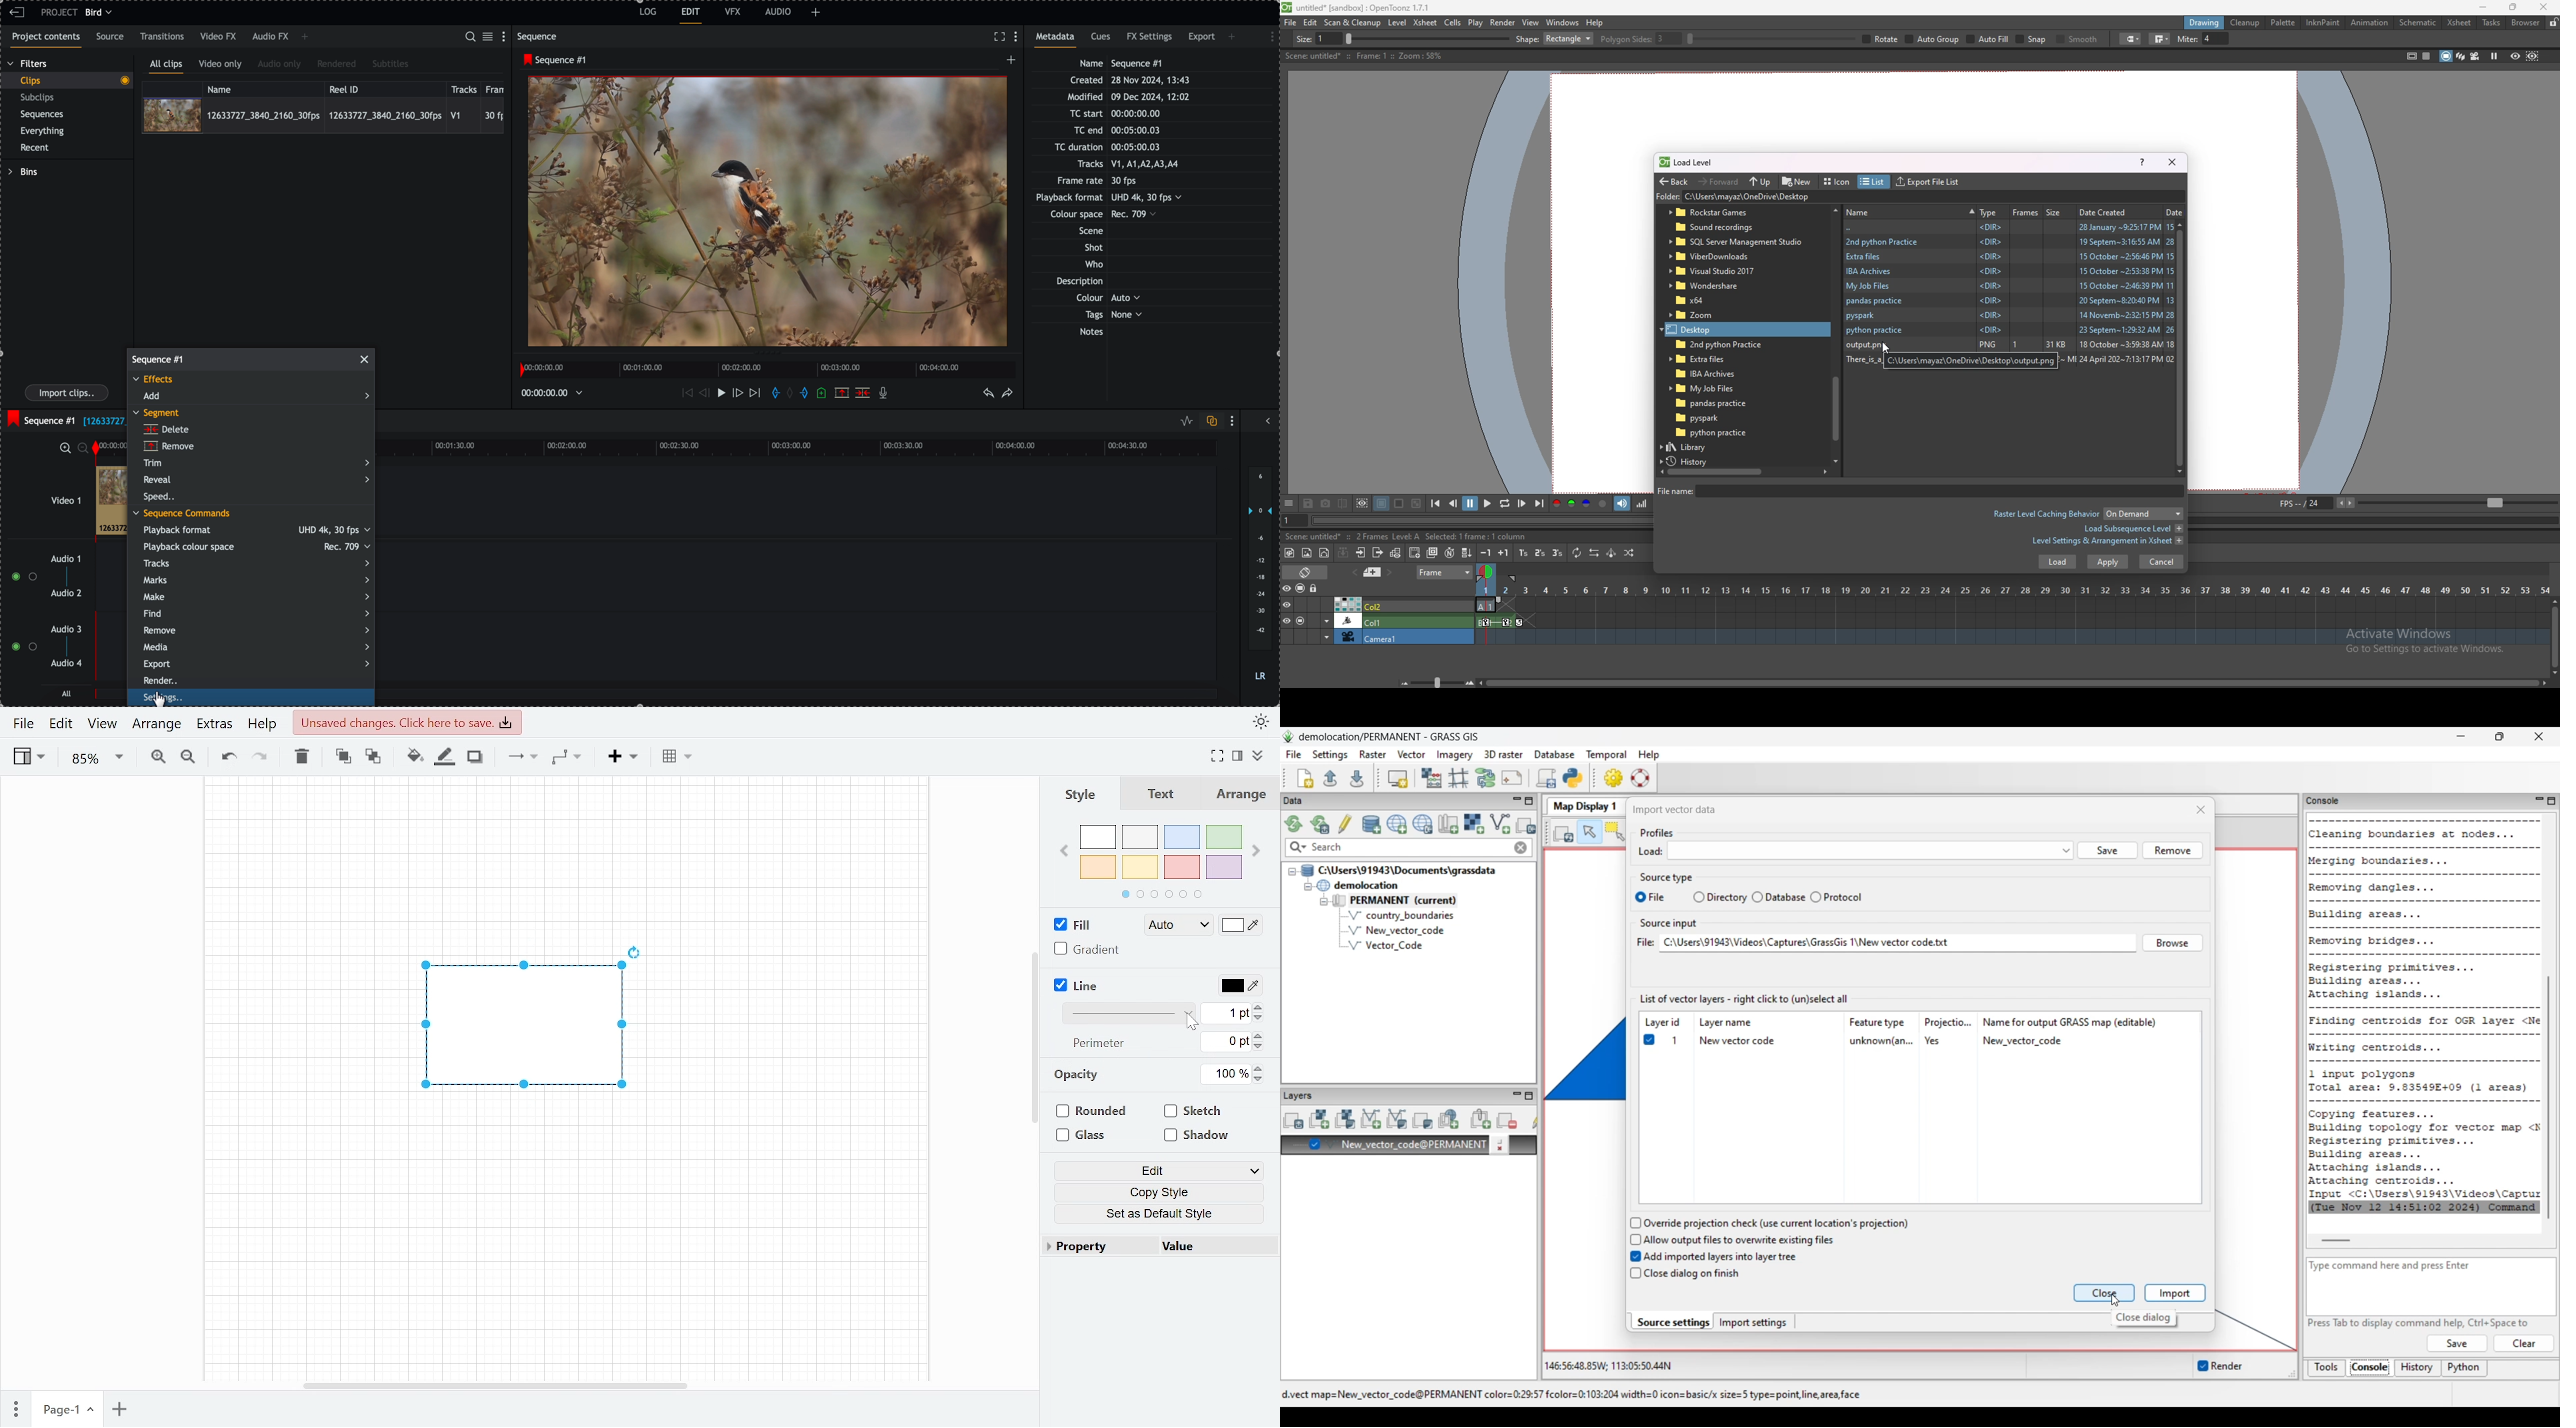 Image resolution: width=2576 pixels, height=1428 pixels. I want to click on Rotate, so click(643, 948).